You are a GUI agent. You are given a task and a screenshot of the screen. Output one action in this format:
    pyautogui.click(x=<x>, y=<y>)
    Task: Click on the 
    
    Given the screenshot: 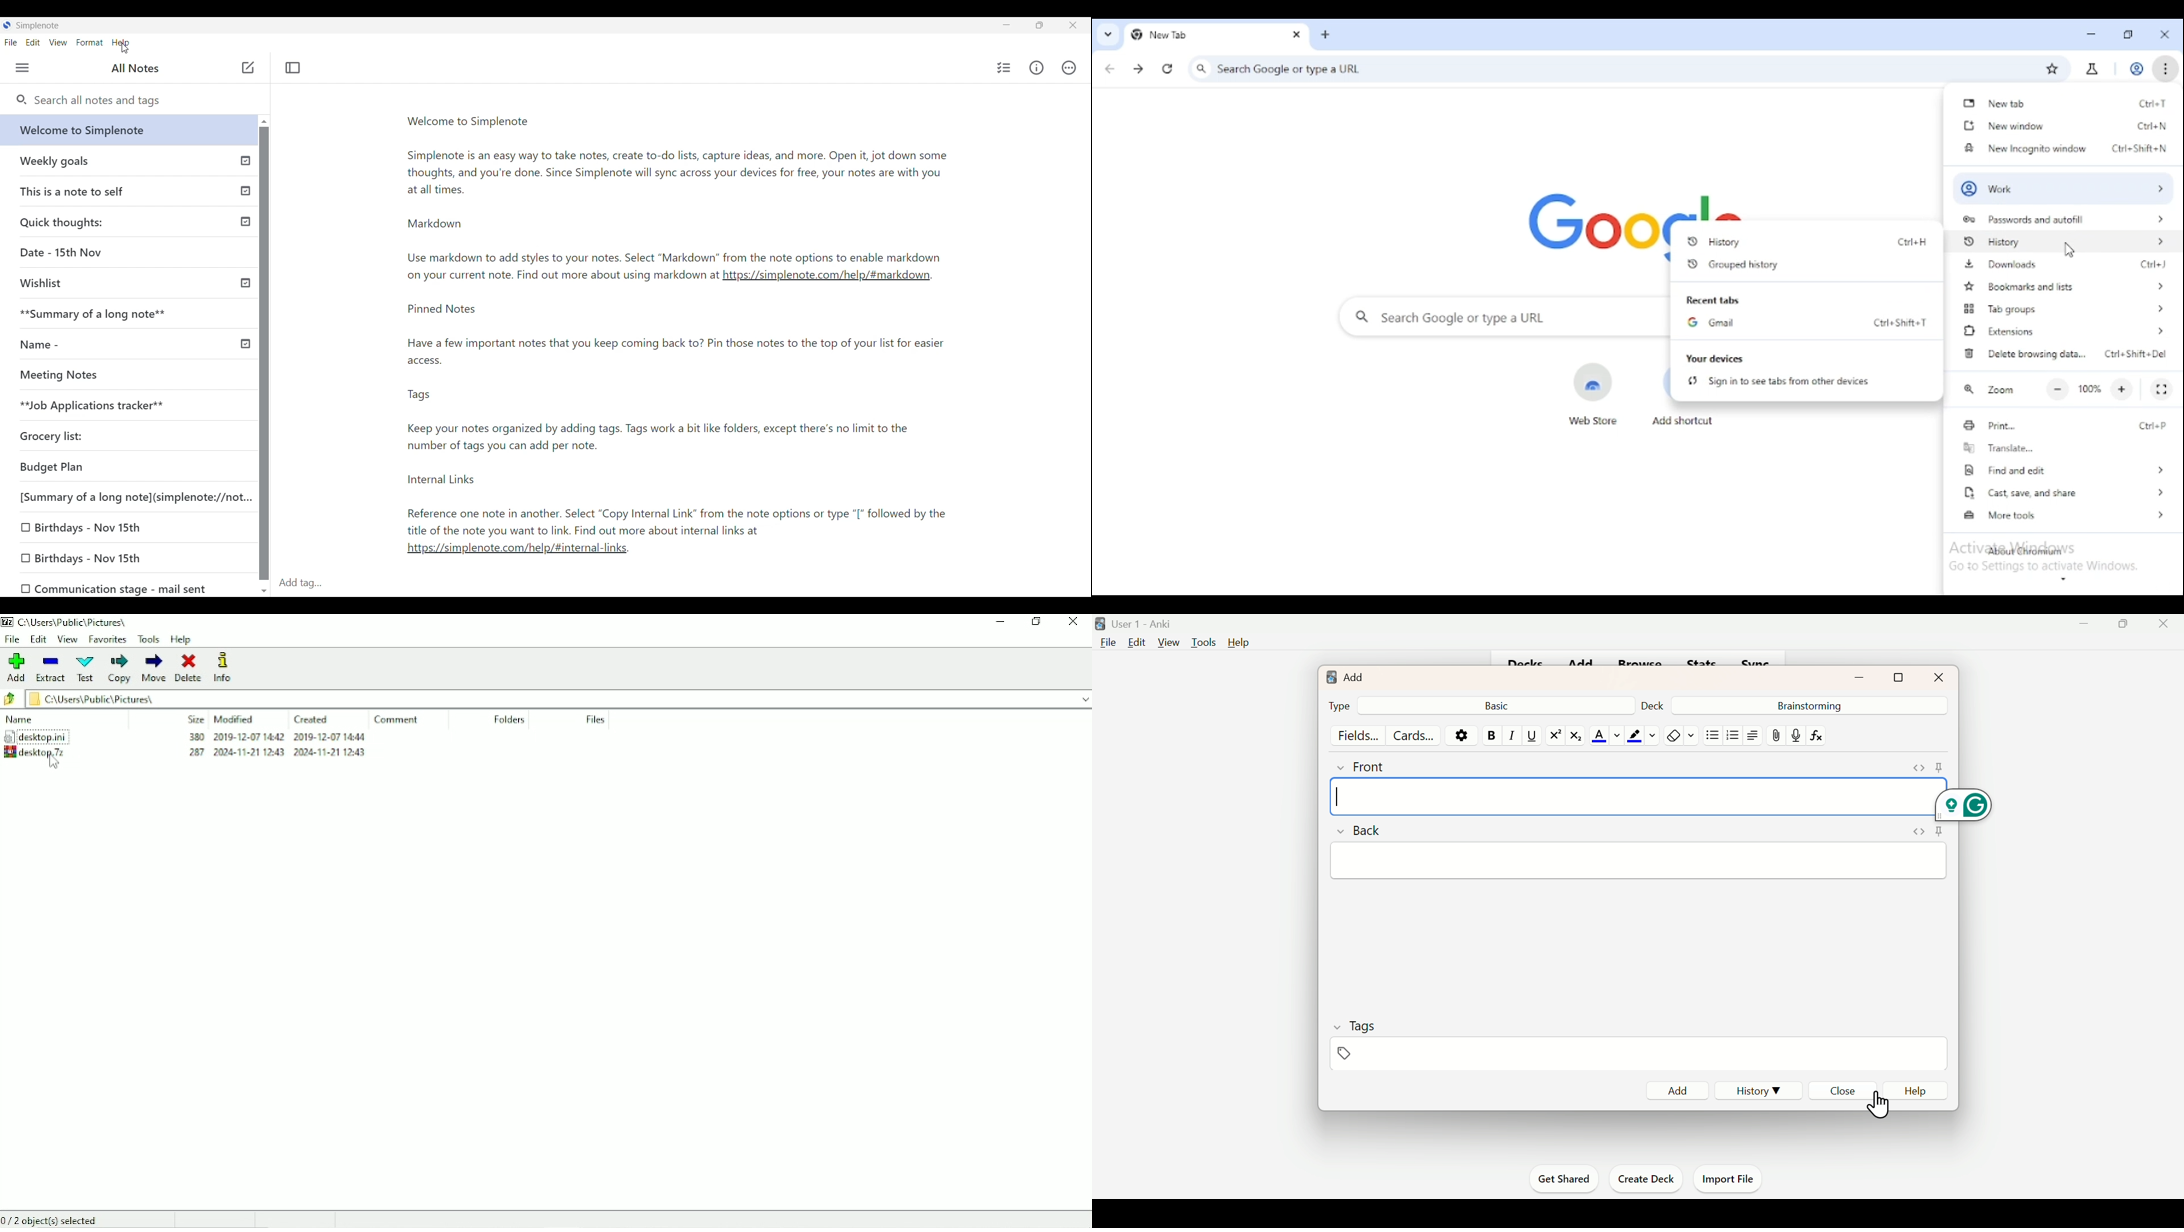 What is the action you would take?
    pyautogui.click(x=1168, y=640)
    